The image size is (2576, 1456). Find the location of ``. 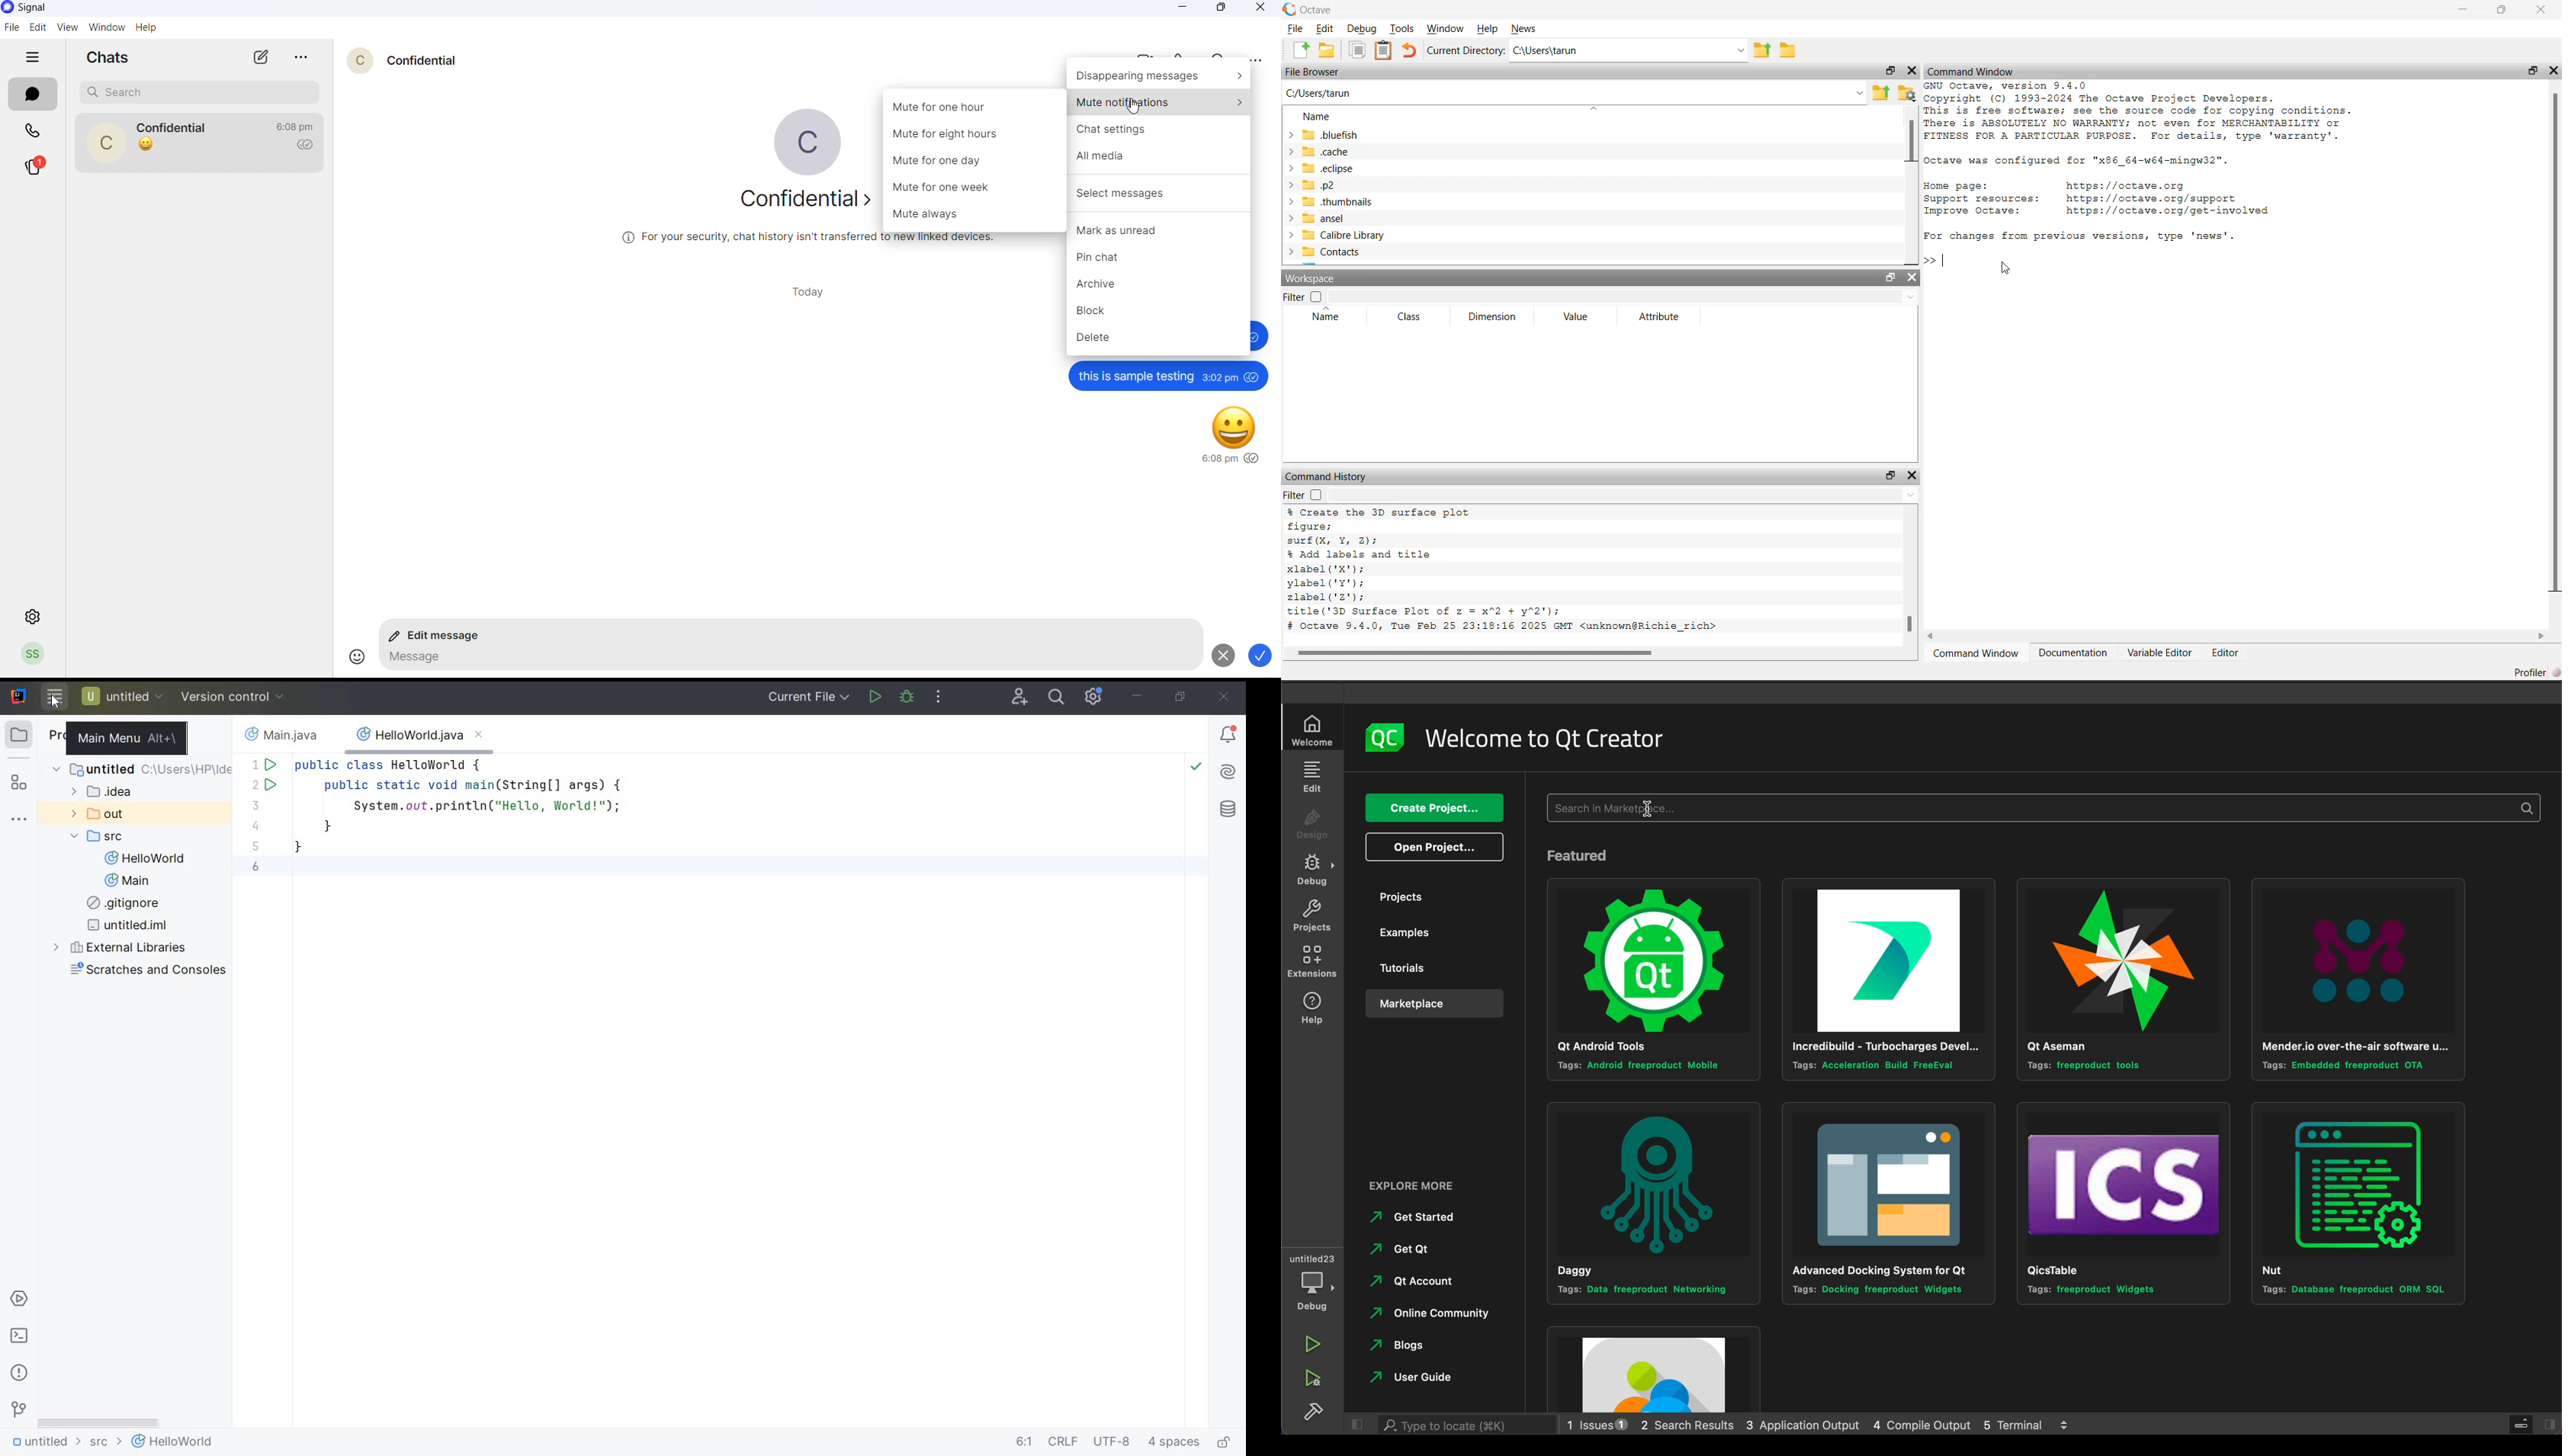

 is located at coordinates (2123, 1204).